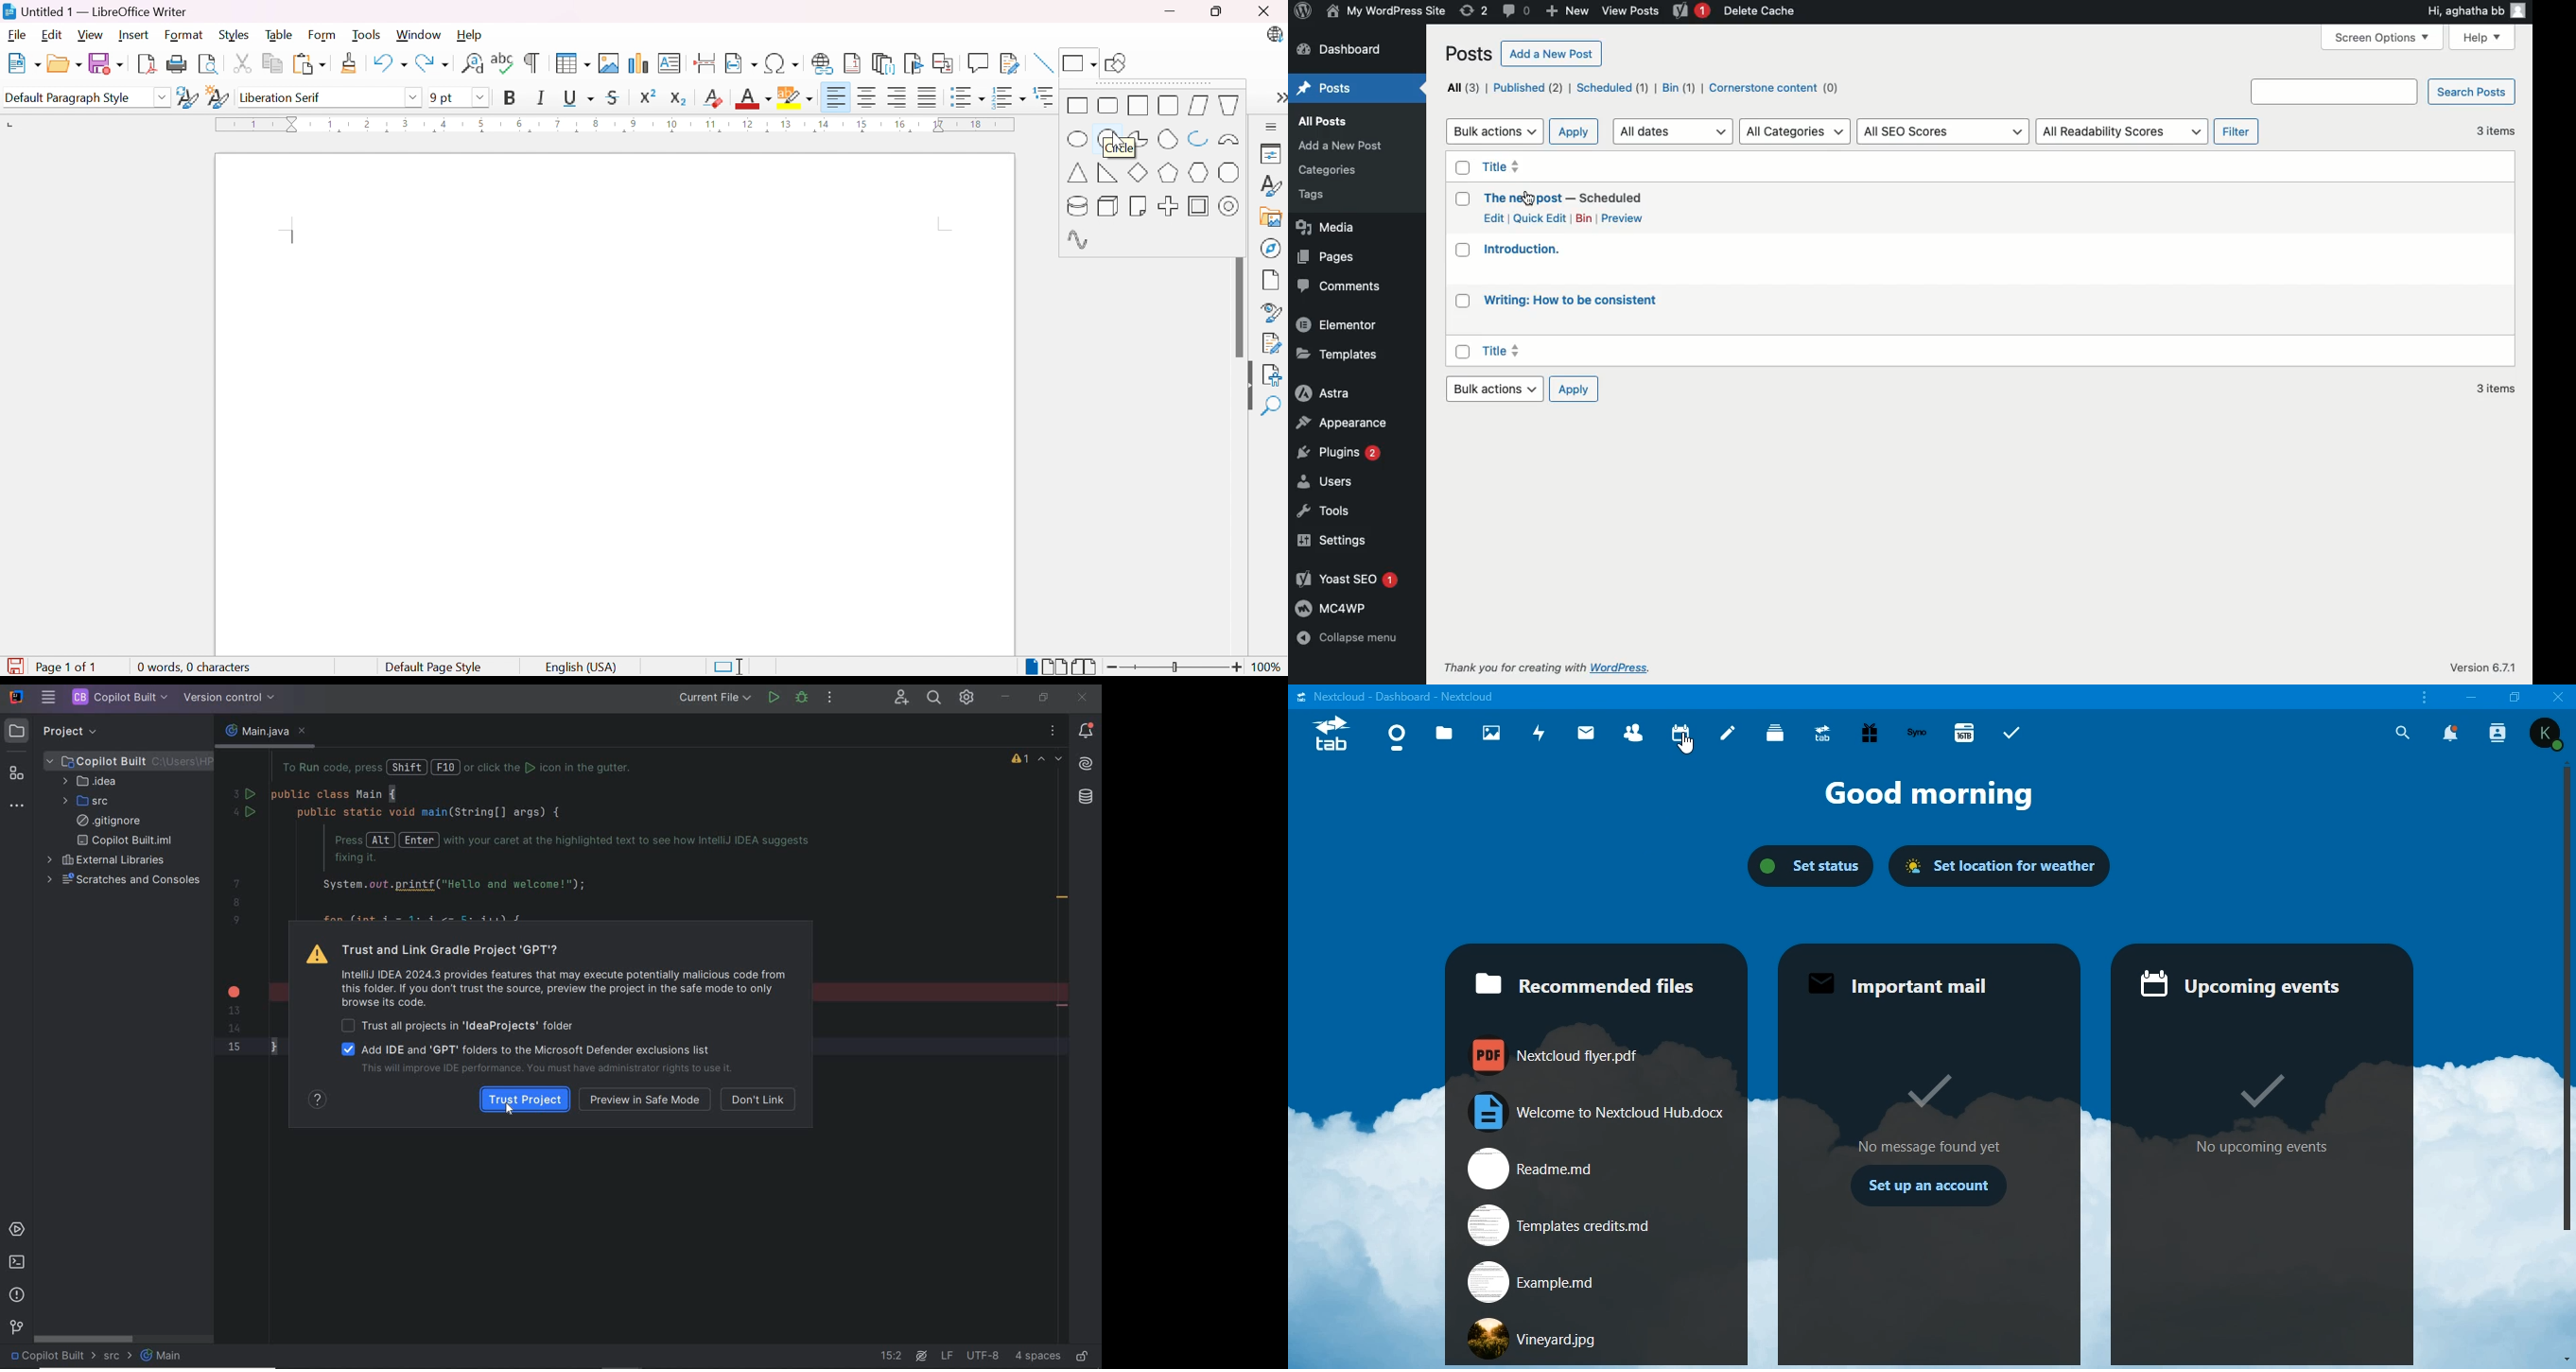 The height and width of the screenshot is (1372, 2576). I want to click on Writing: How to be consistent, so click(1570, 300).